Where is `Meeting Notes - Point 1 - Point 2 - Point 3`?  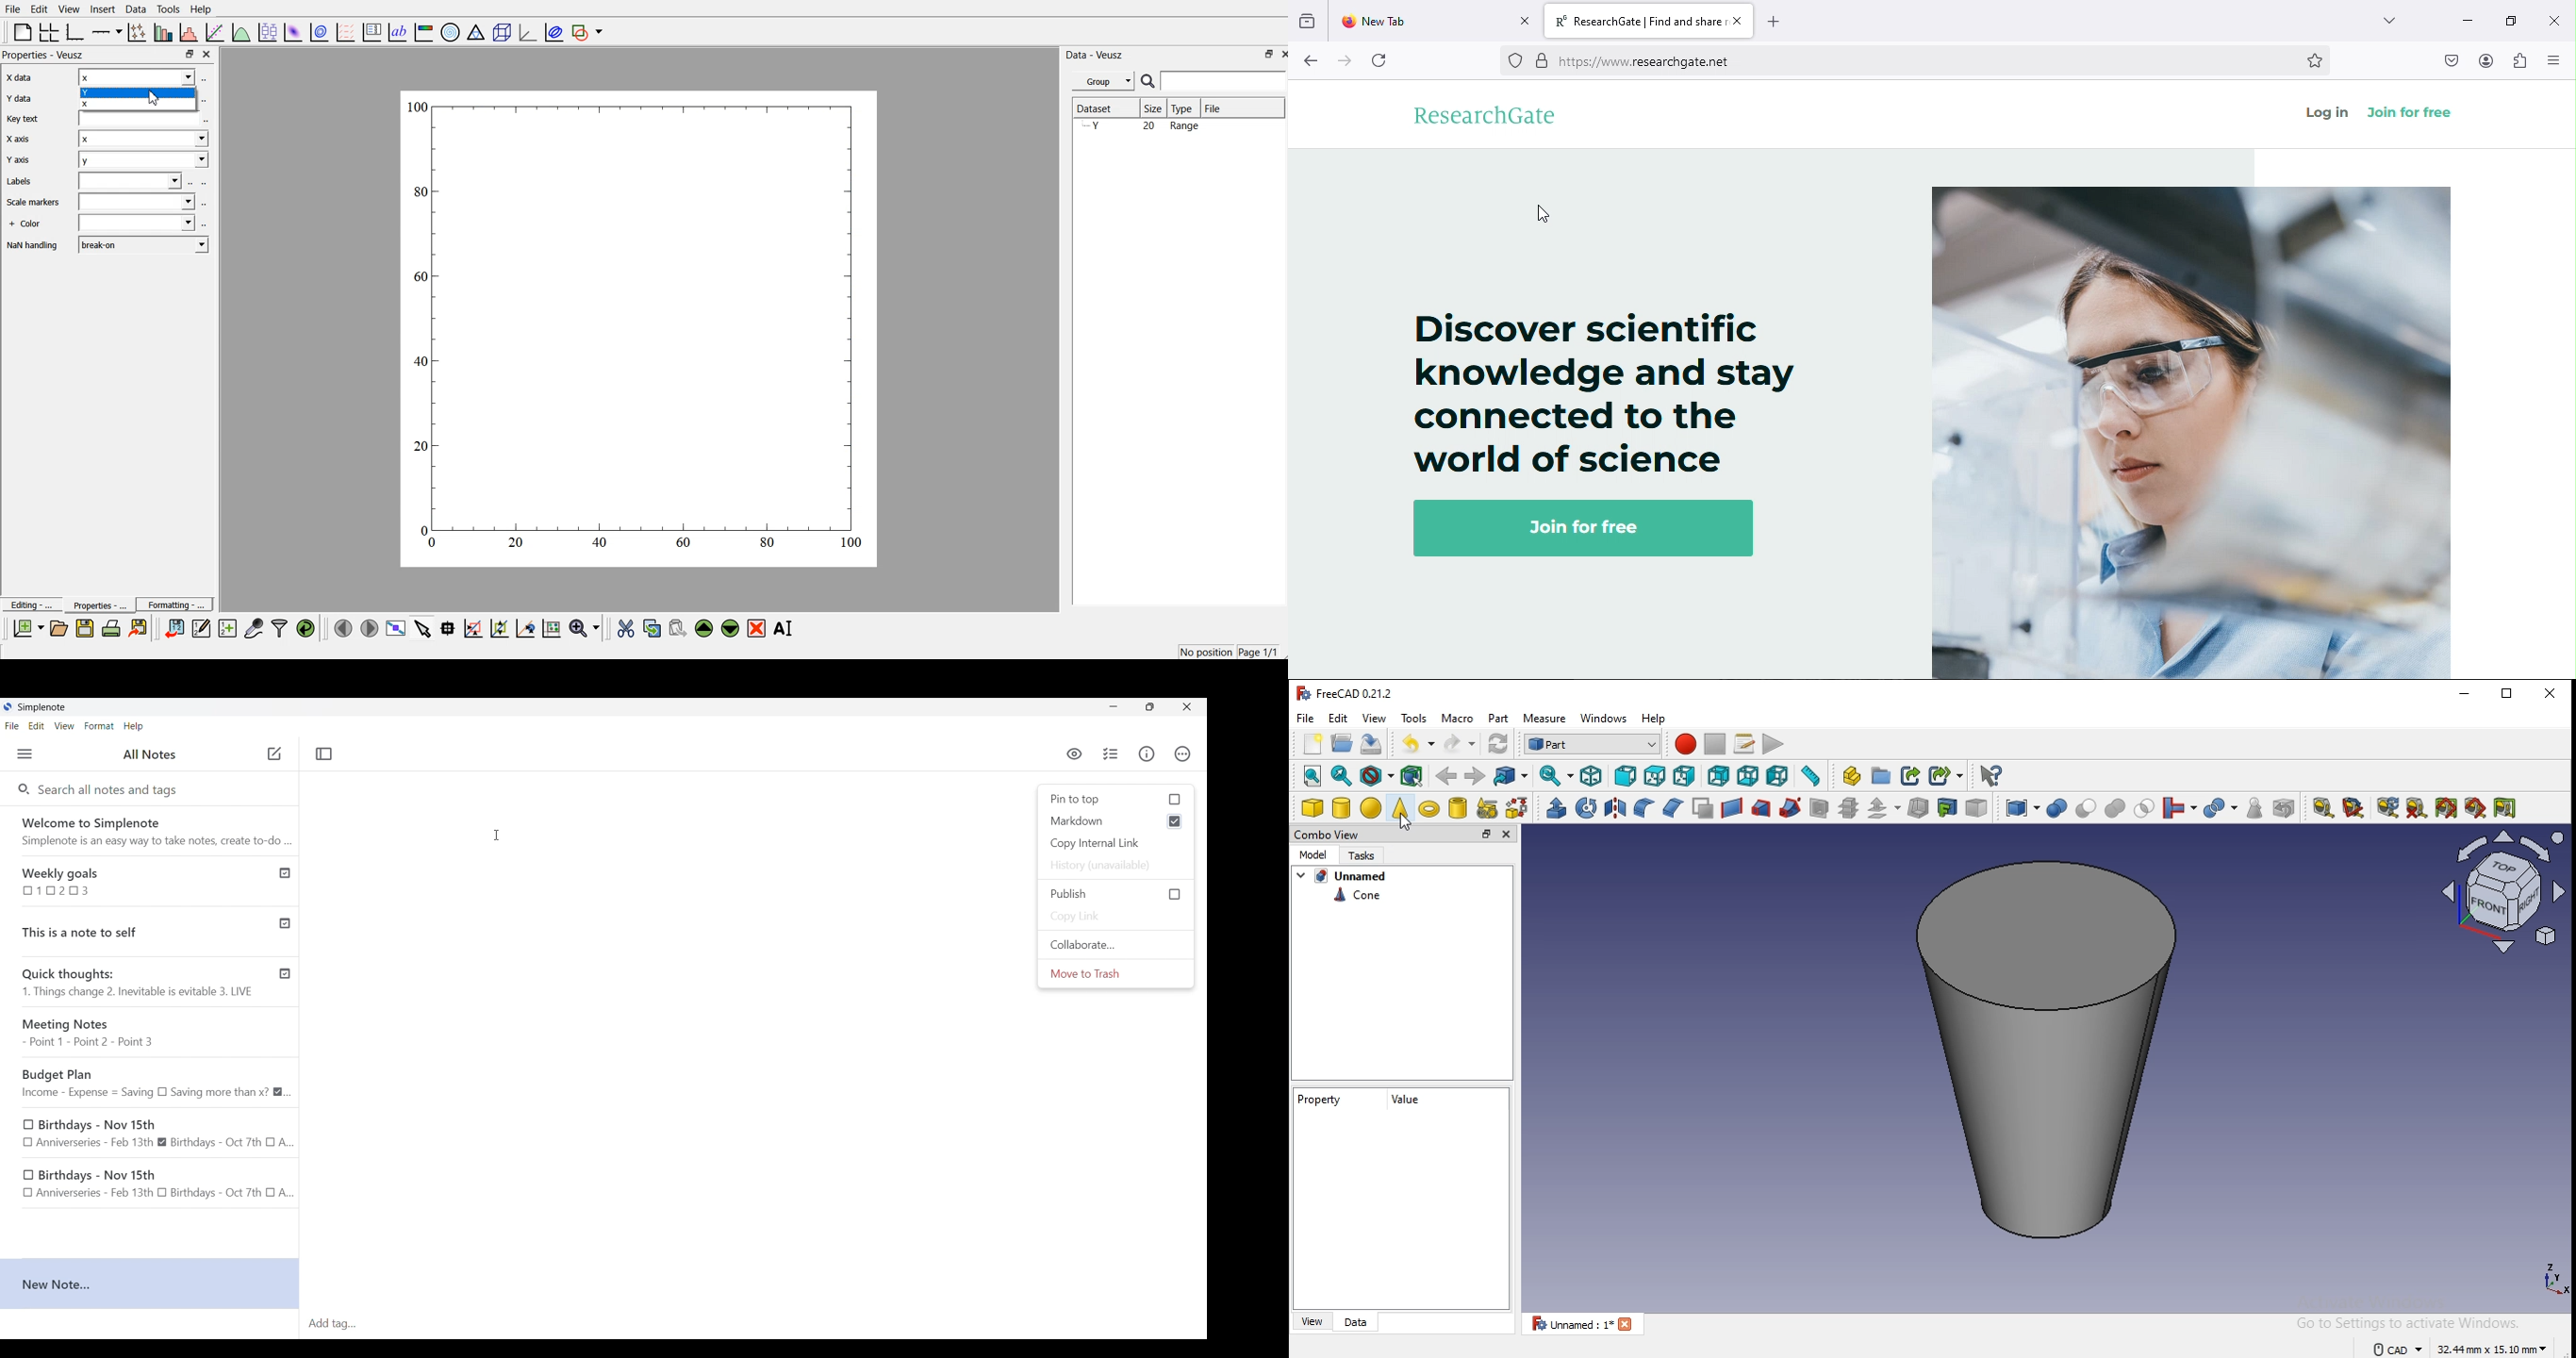
Meeting Notes - Point 1 - Point 2 - Point 3 is located at coordinates (154, 1034).